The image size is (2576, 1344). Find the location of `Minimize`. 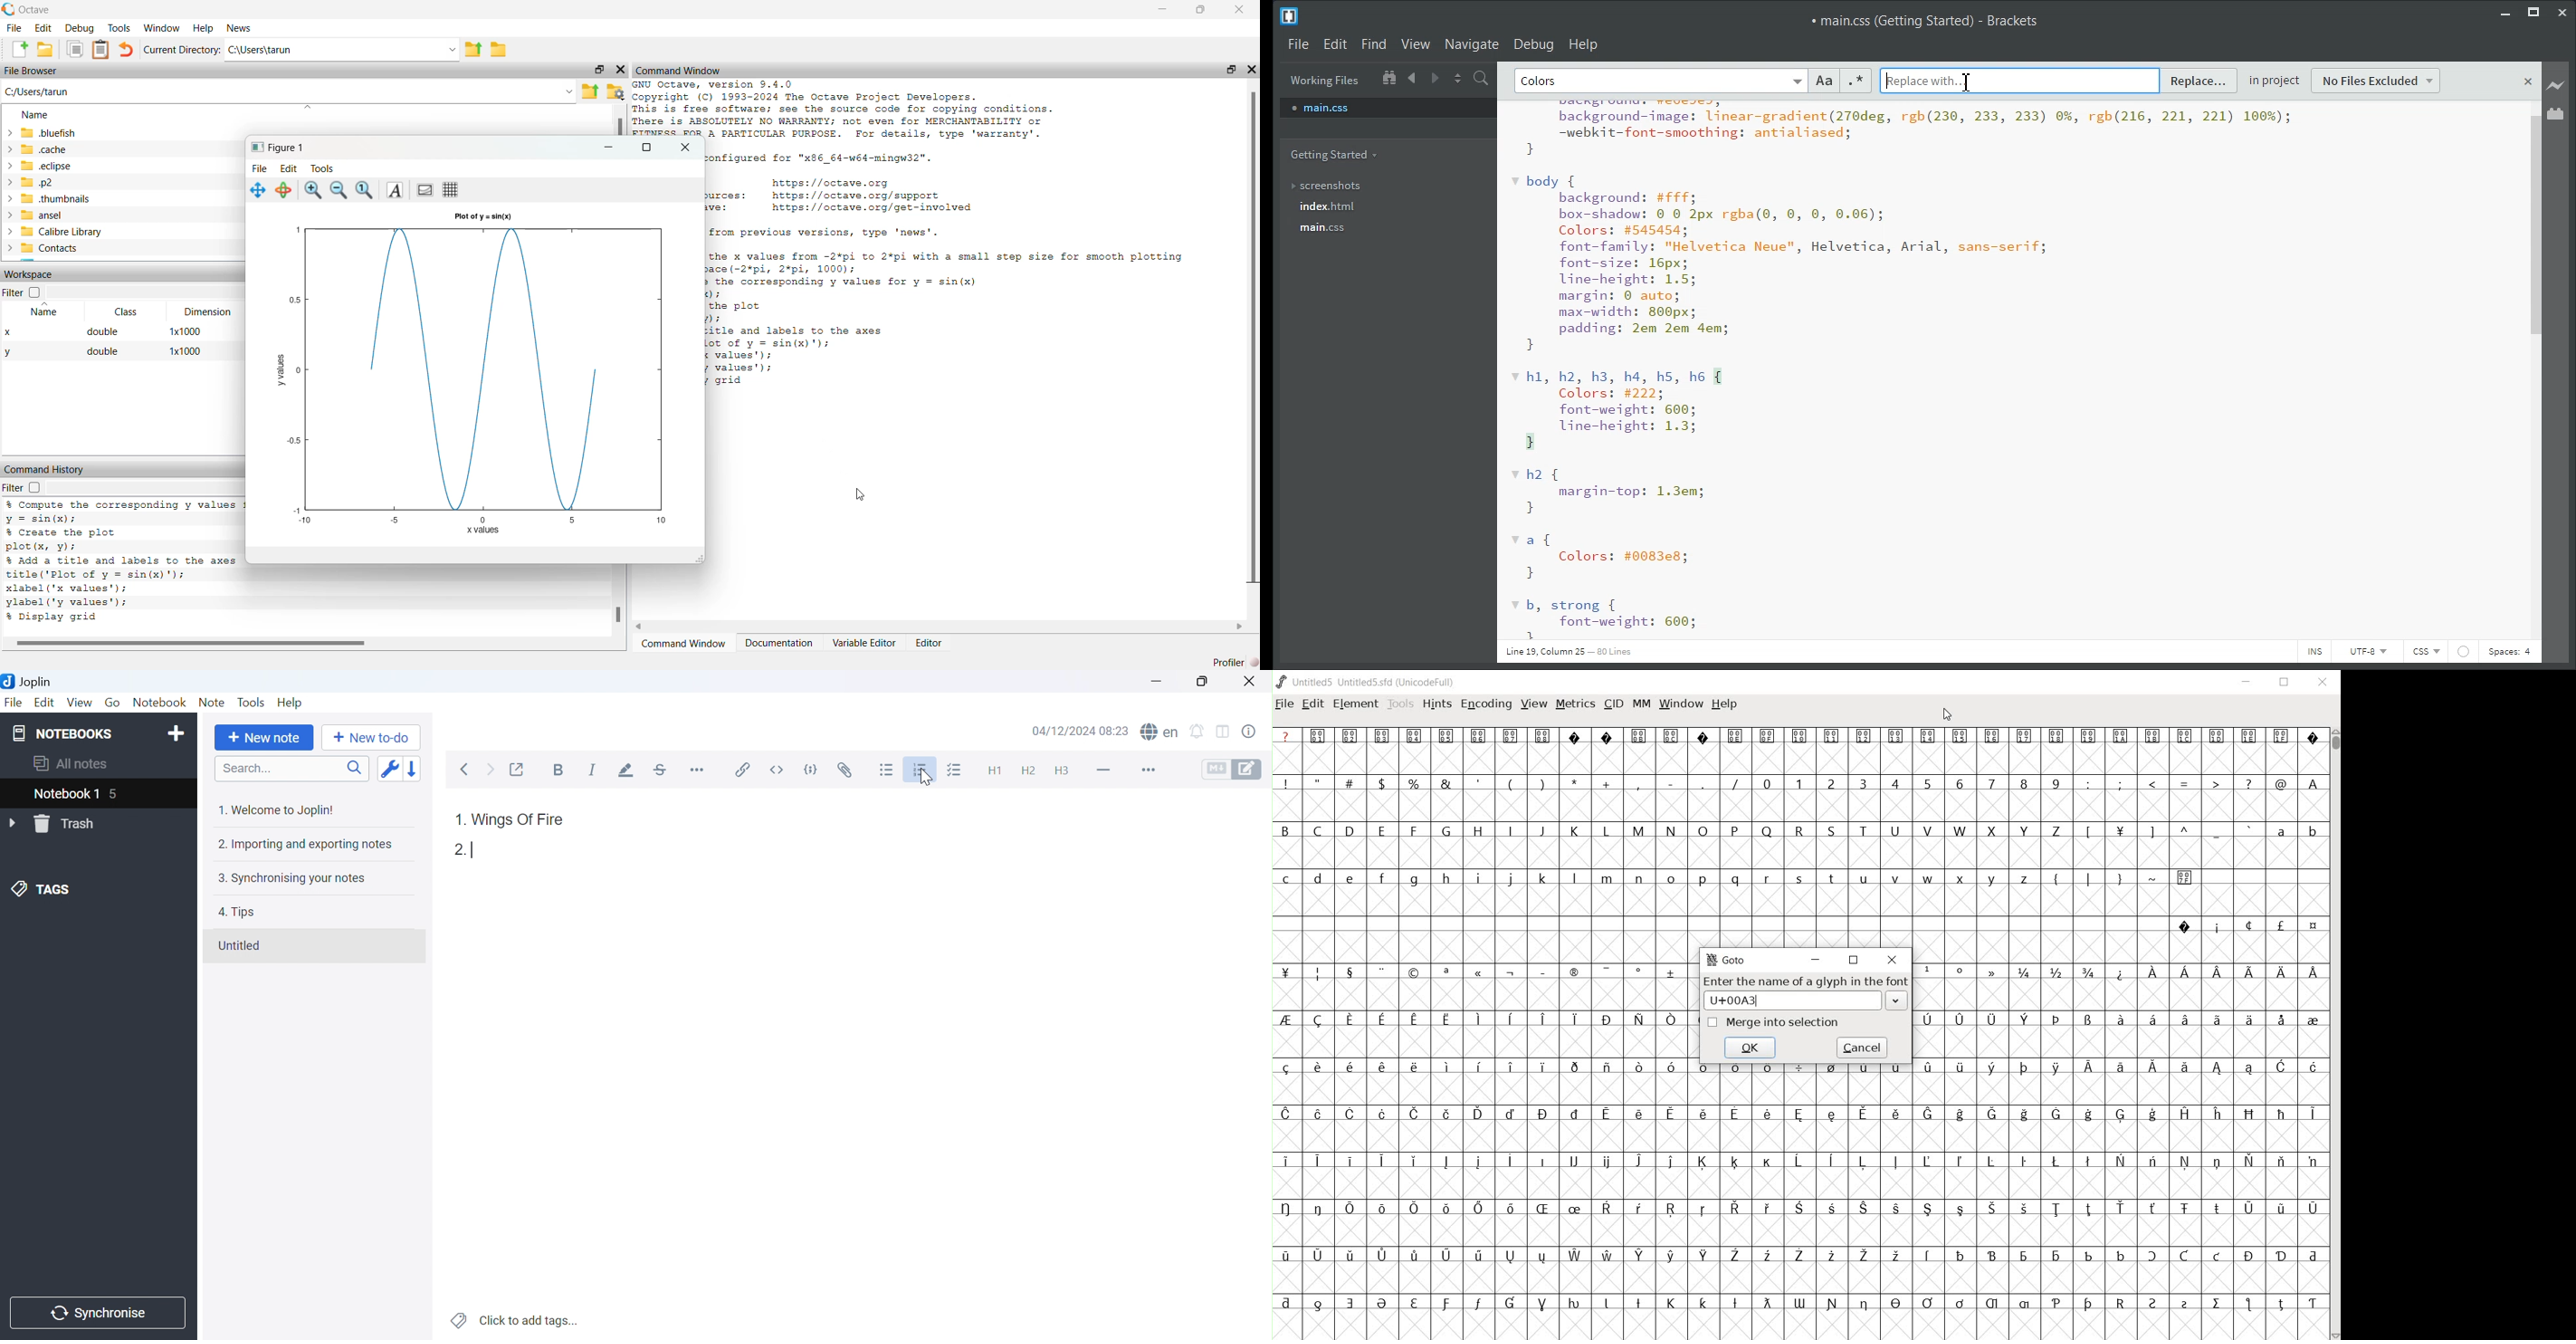

Minimize is located at coordinates (2504, 12).